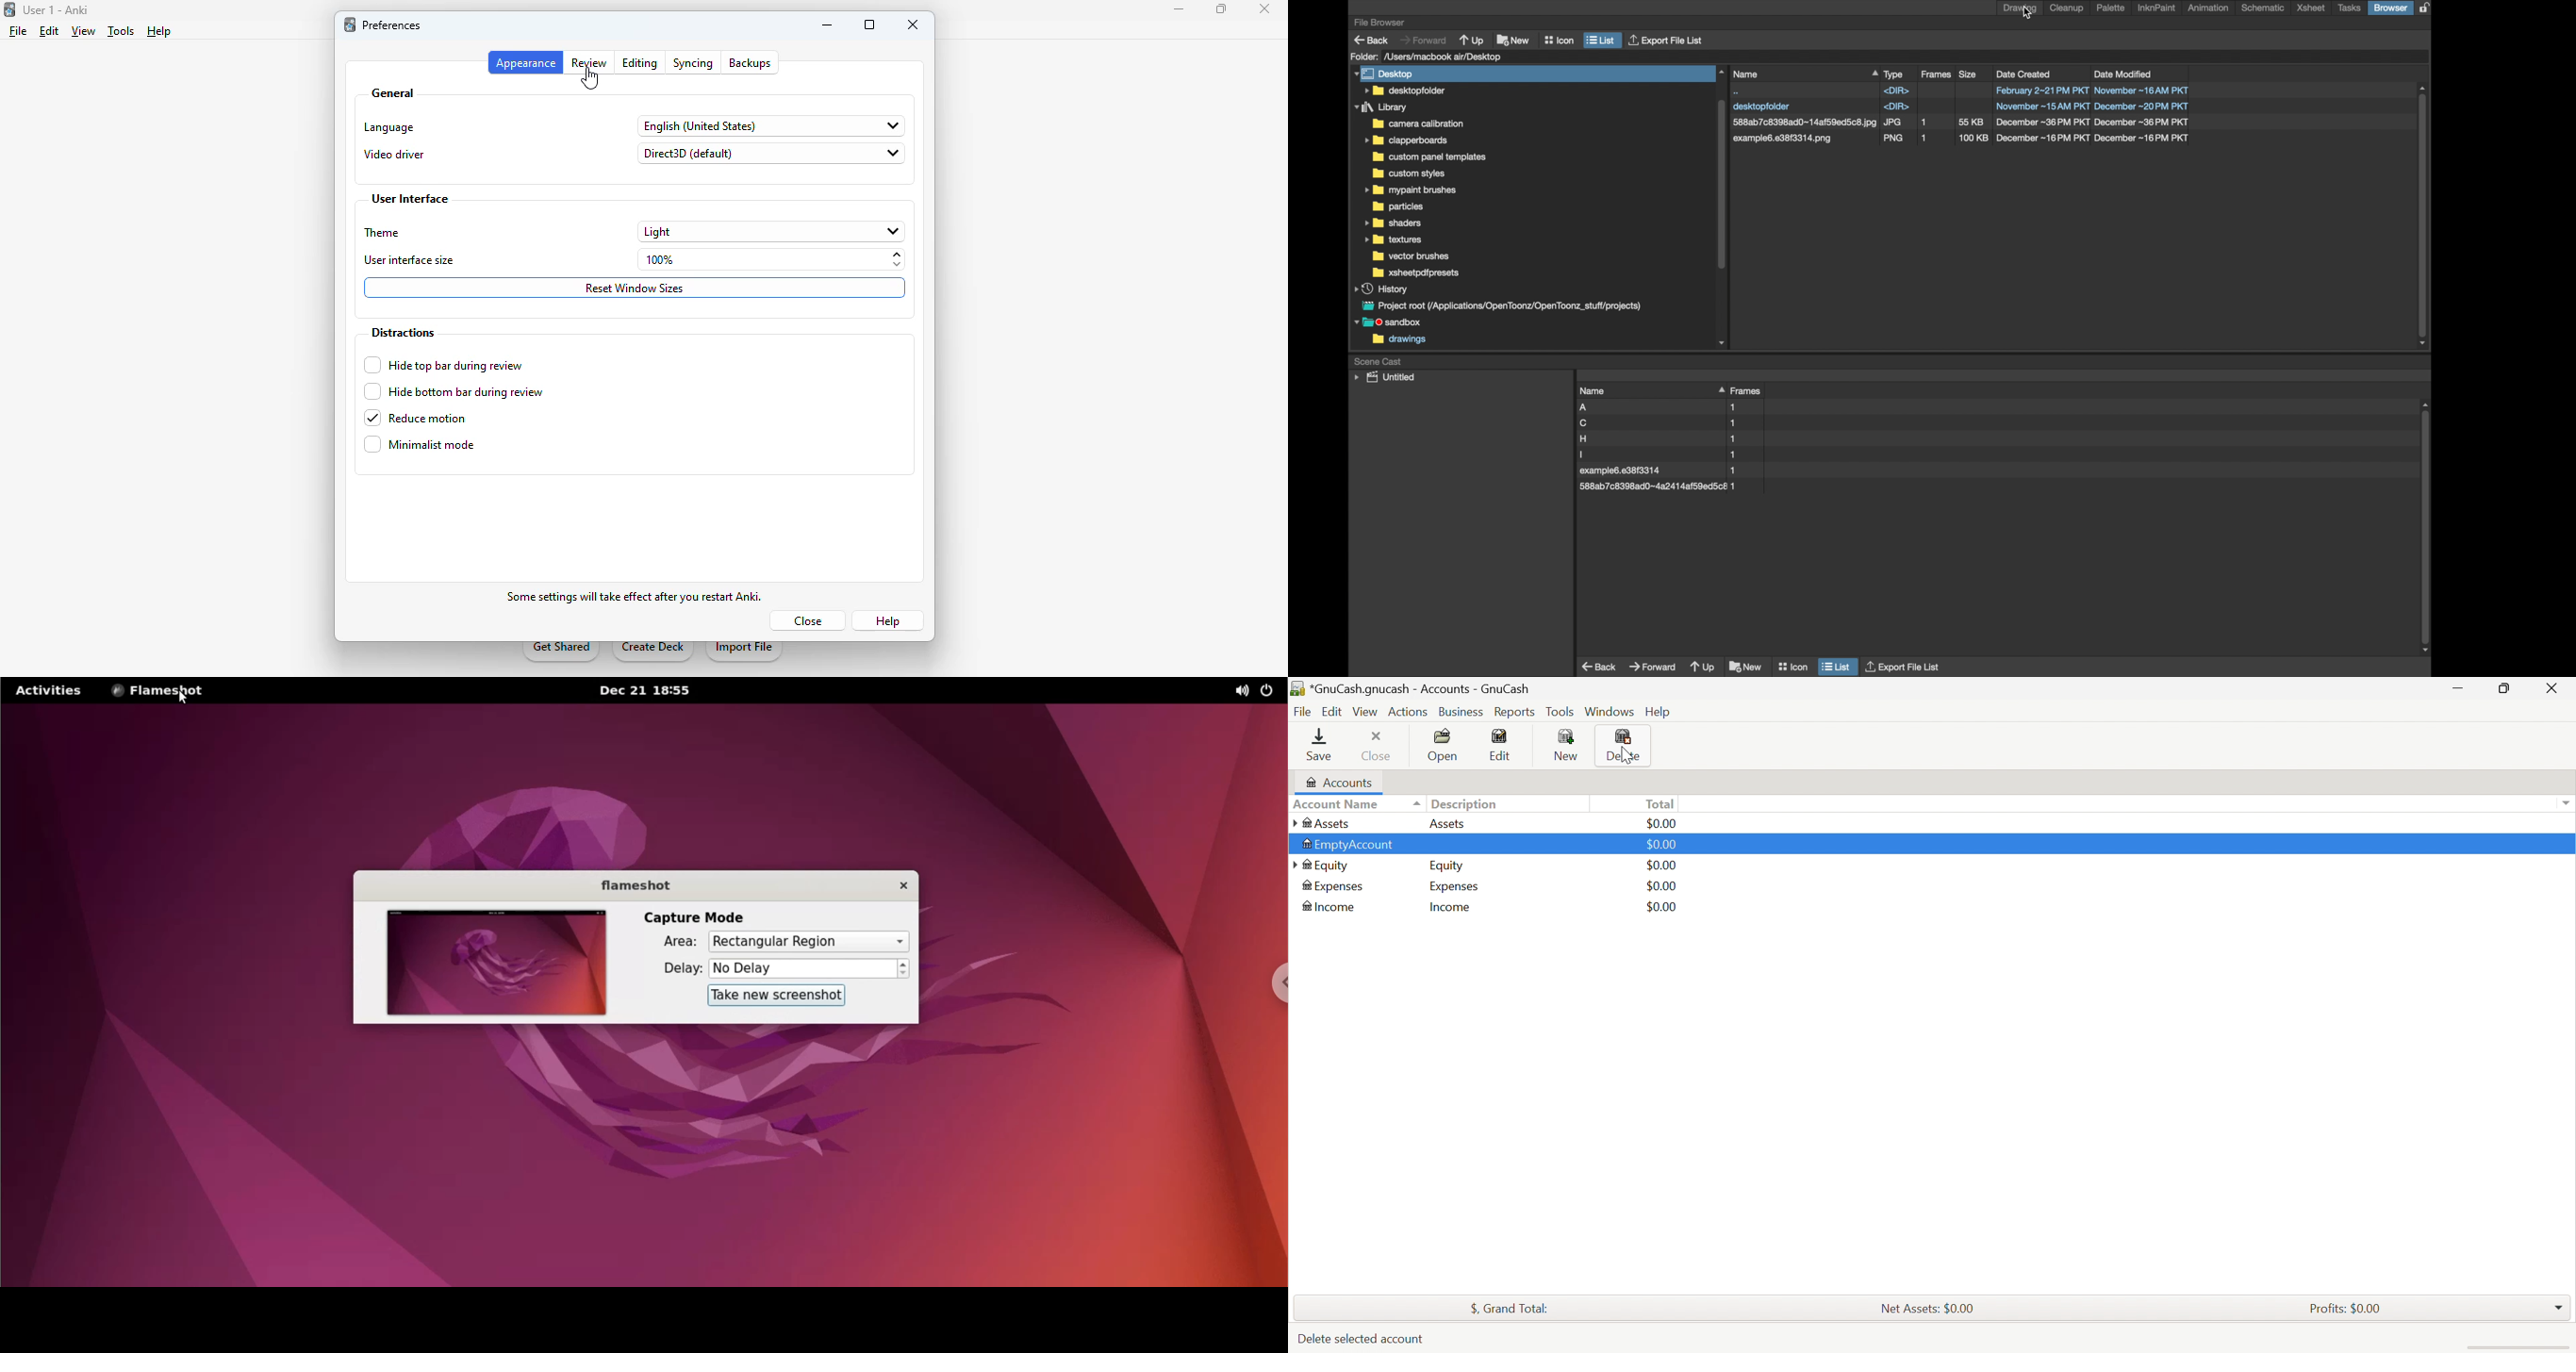 Image resolution: width=2576 pixels, height=1372 pixels. I want to click on light, so click(771, 231).